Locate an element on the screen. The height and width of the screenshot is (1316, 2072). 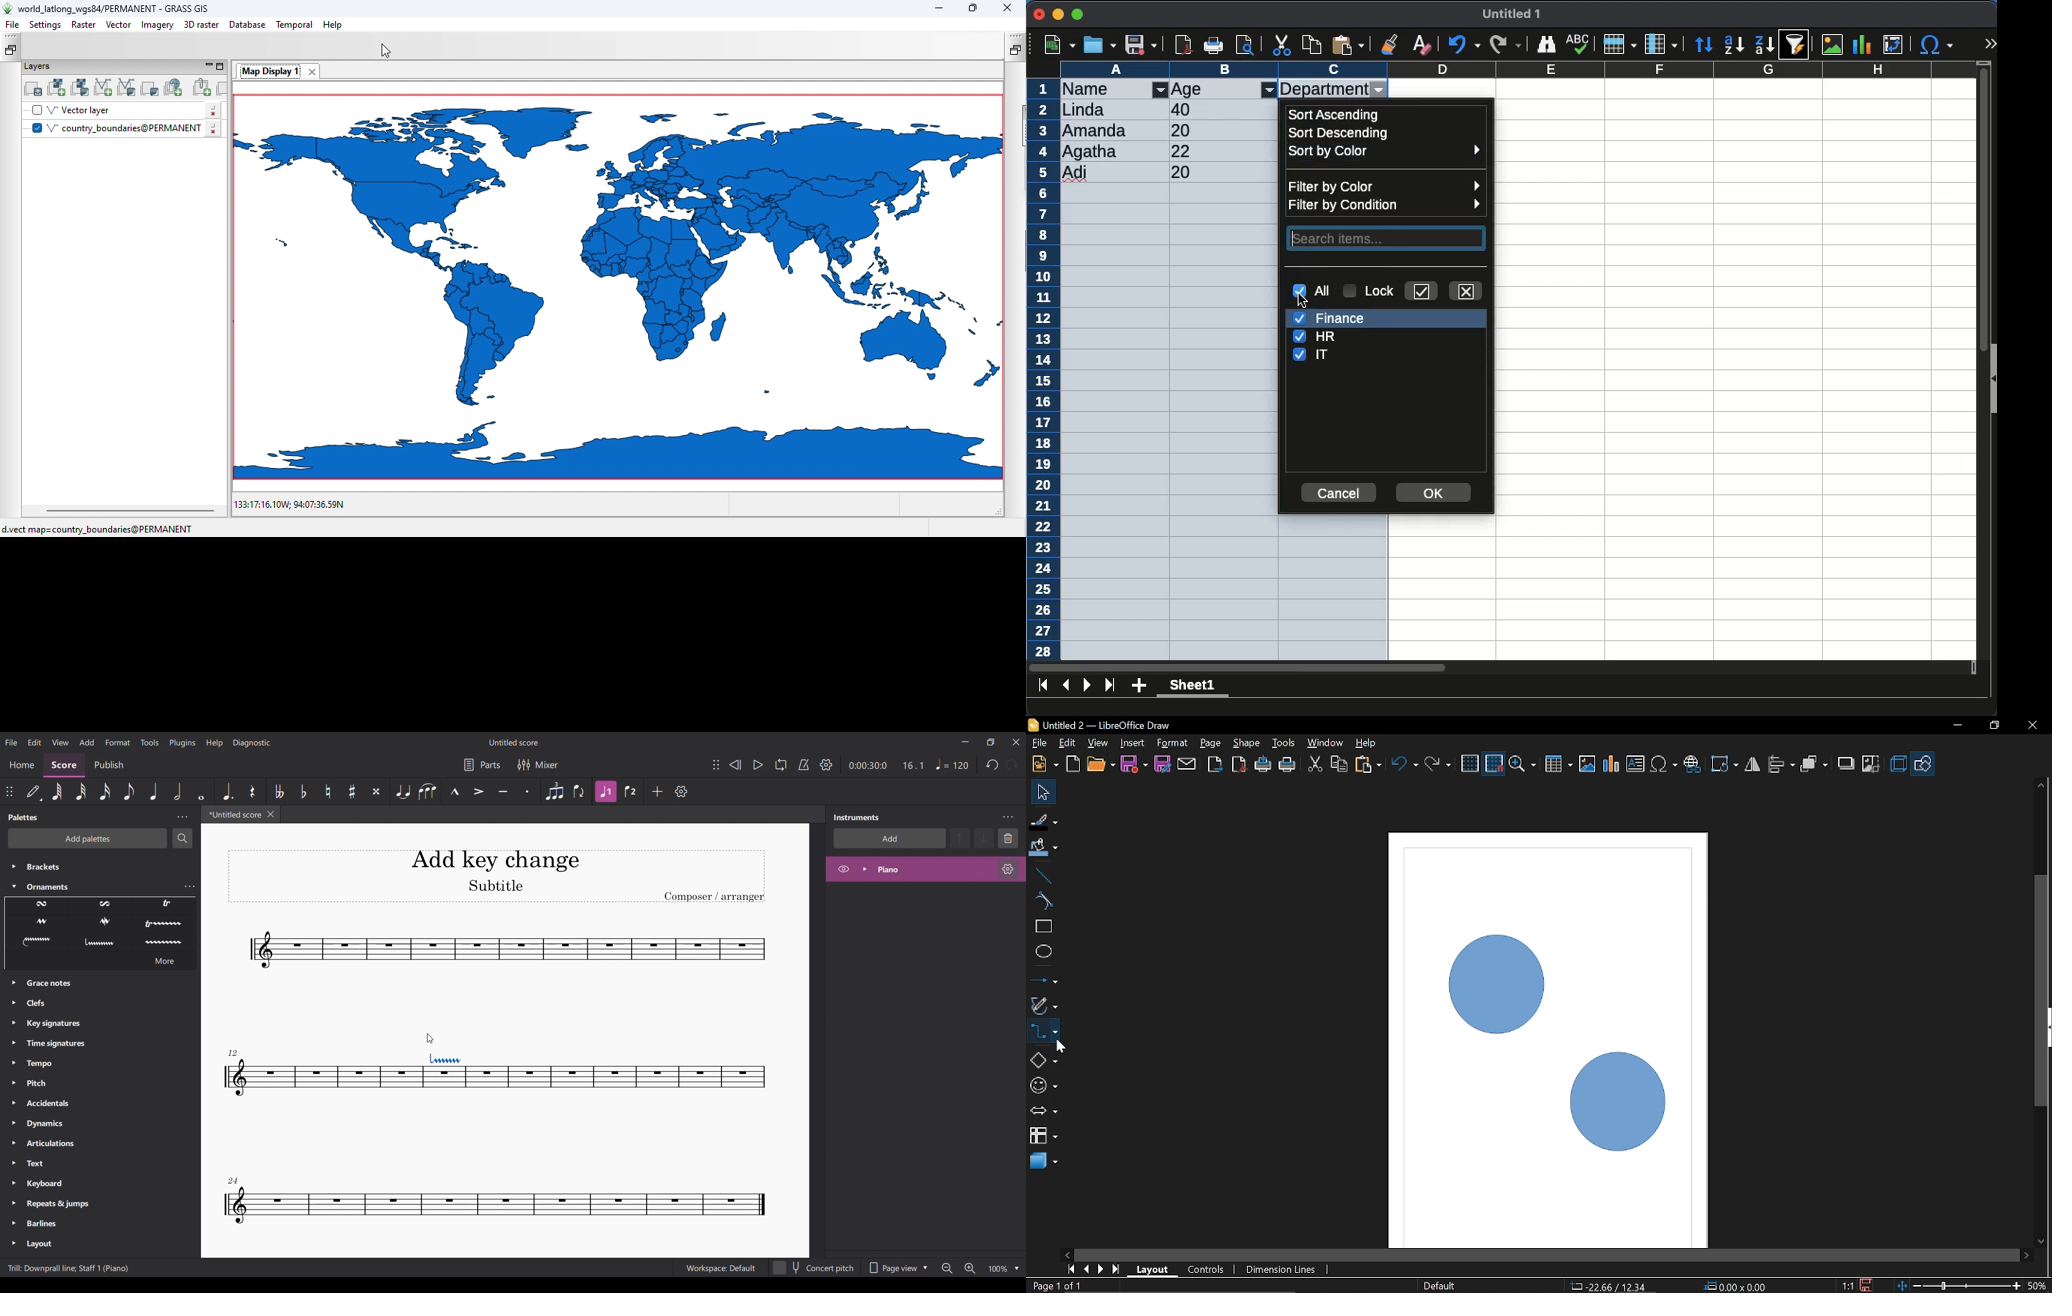
special character is located at coordinates (1936, 45).